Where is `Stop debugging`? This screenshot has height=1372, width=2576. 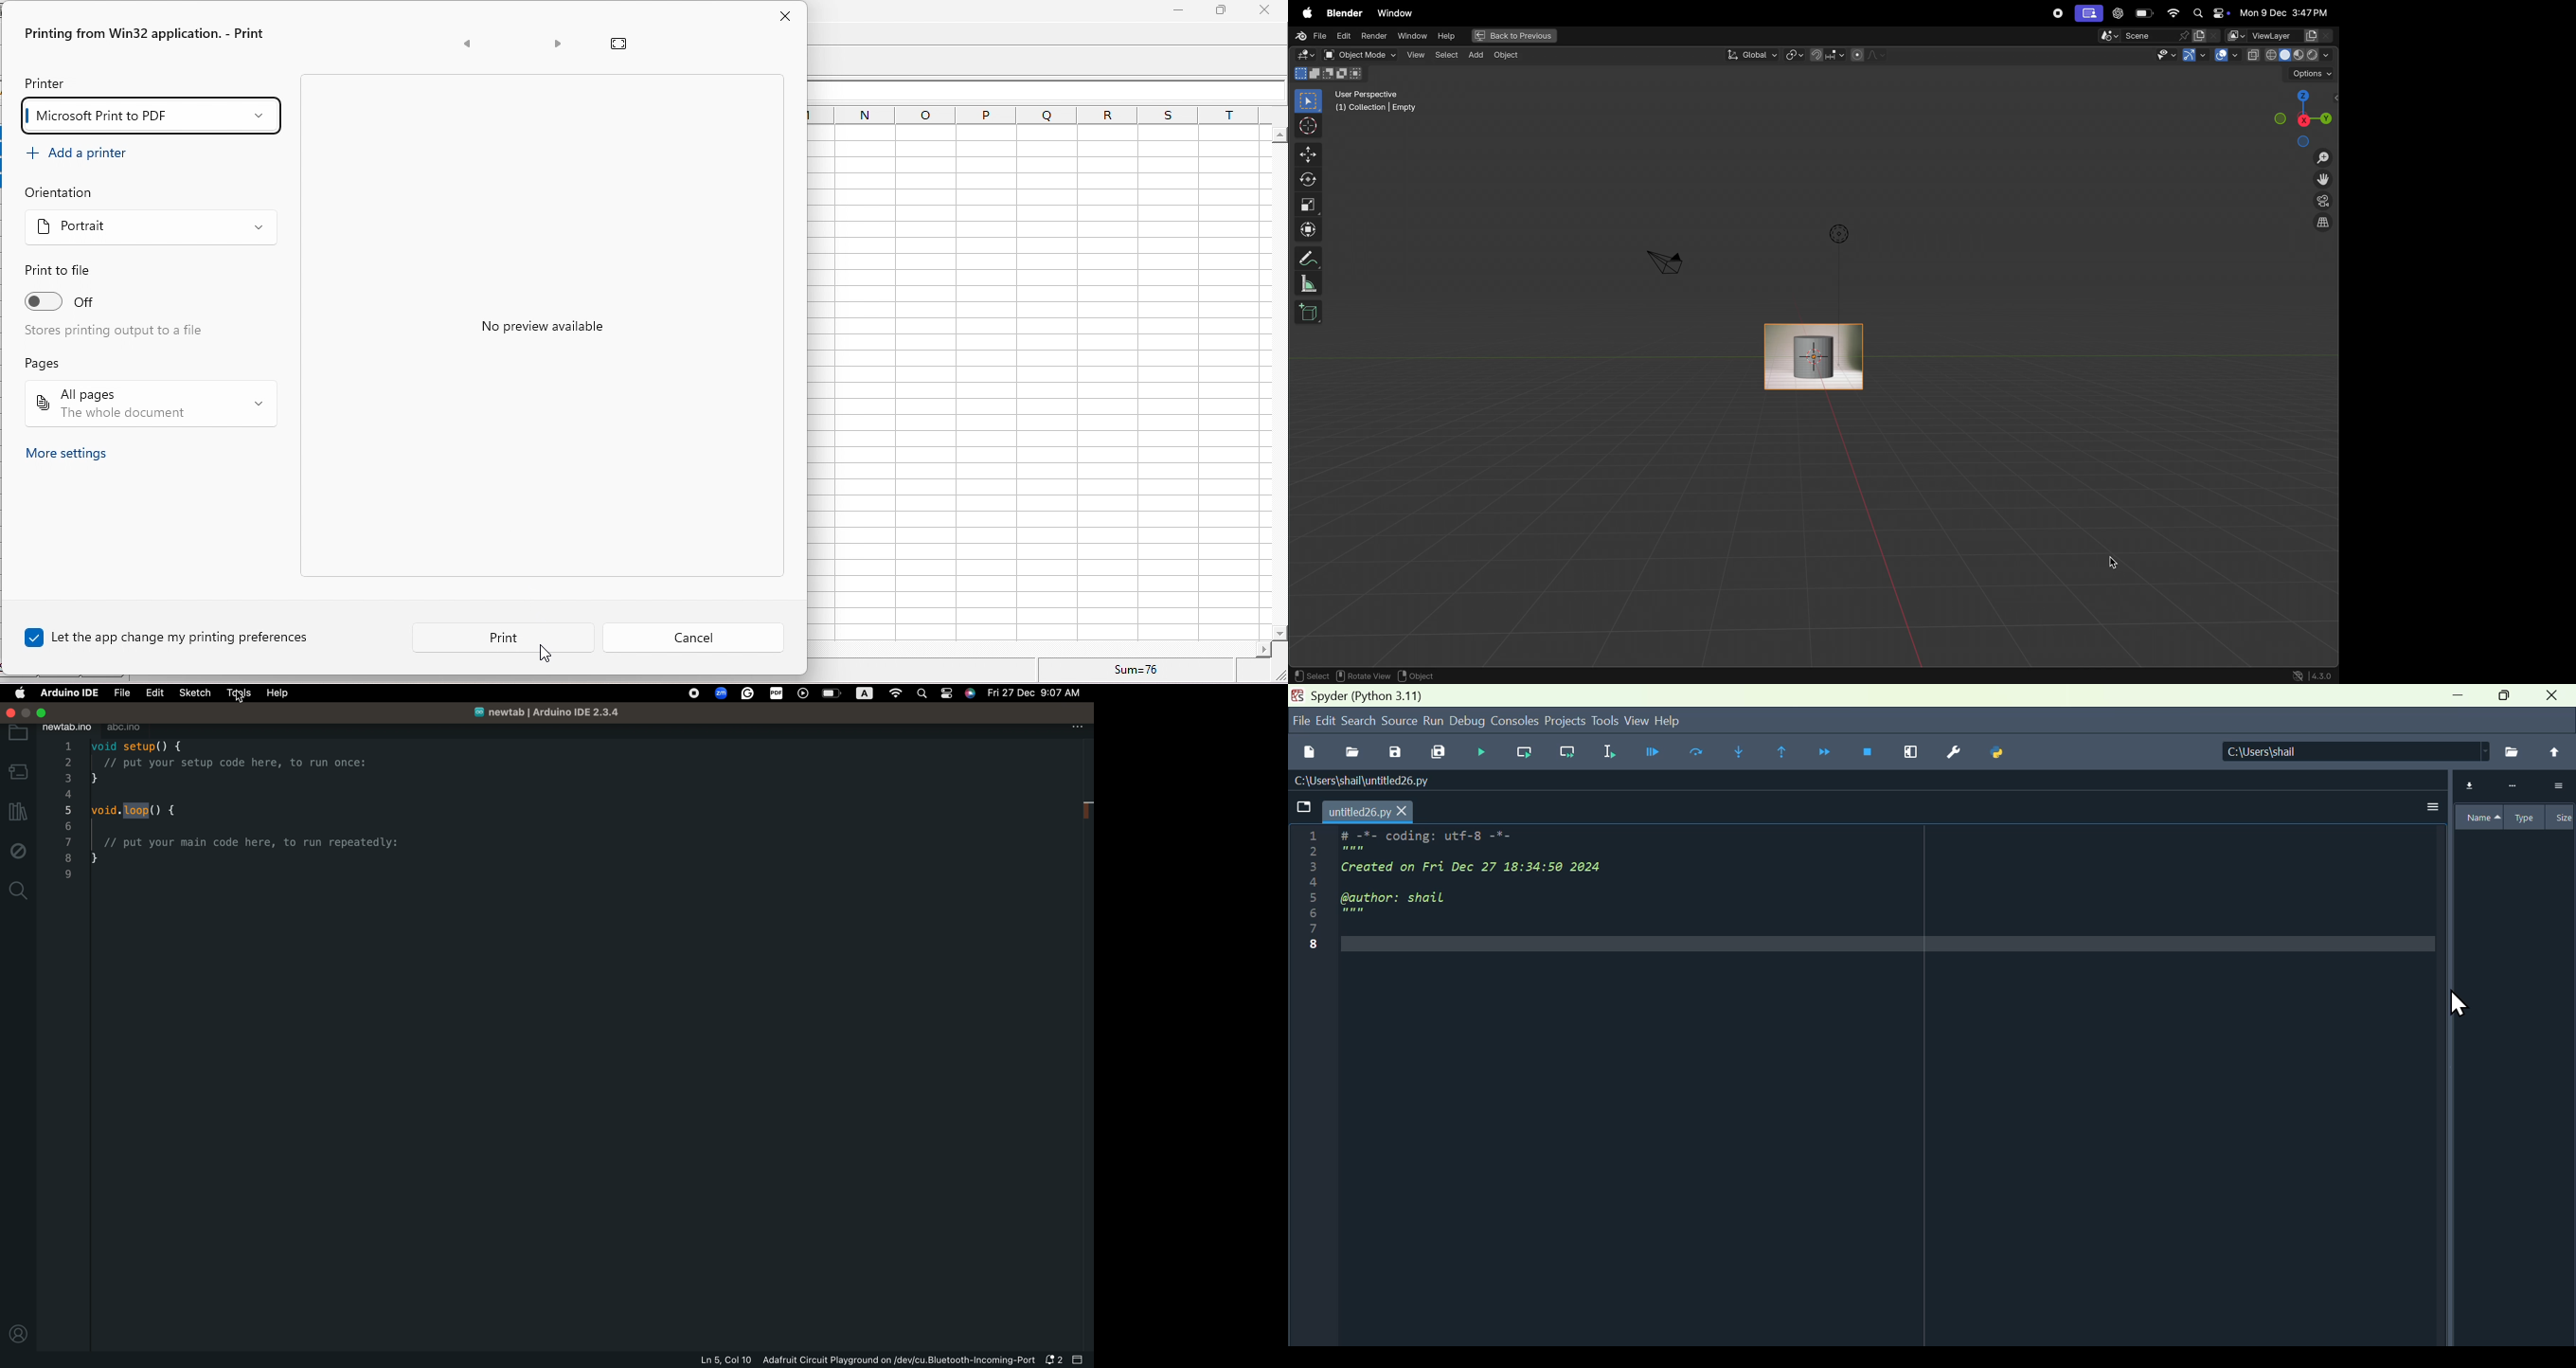
Stop debugging is located at coordinates (1870, 754).